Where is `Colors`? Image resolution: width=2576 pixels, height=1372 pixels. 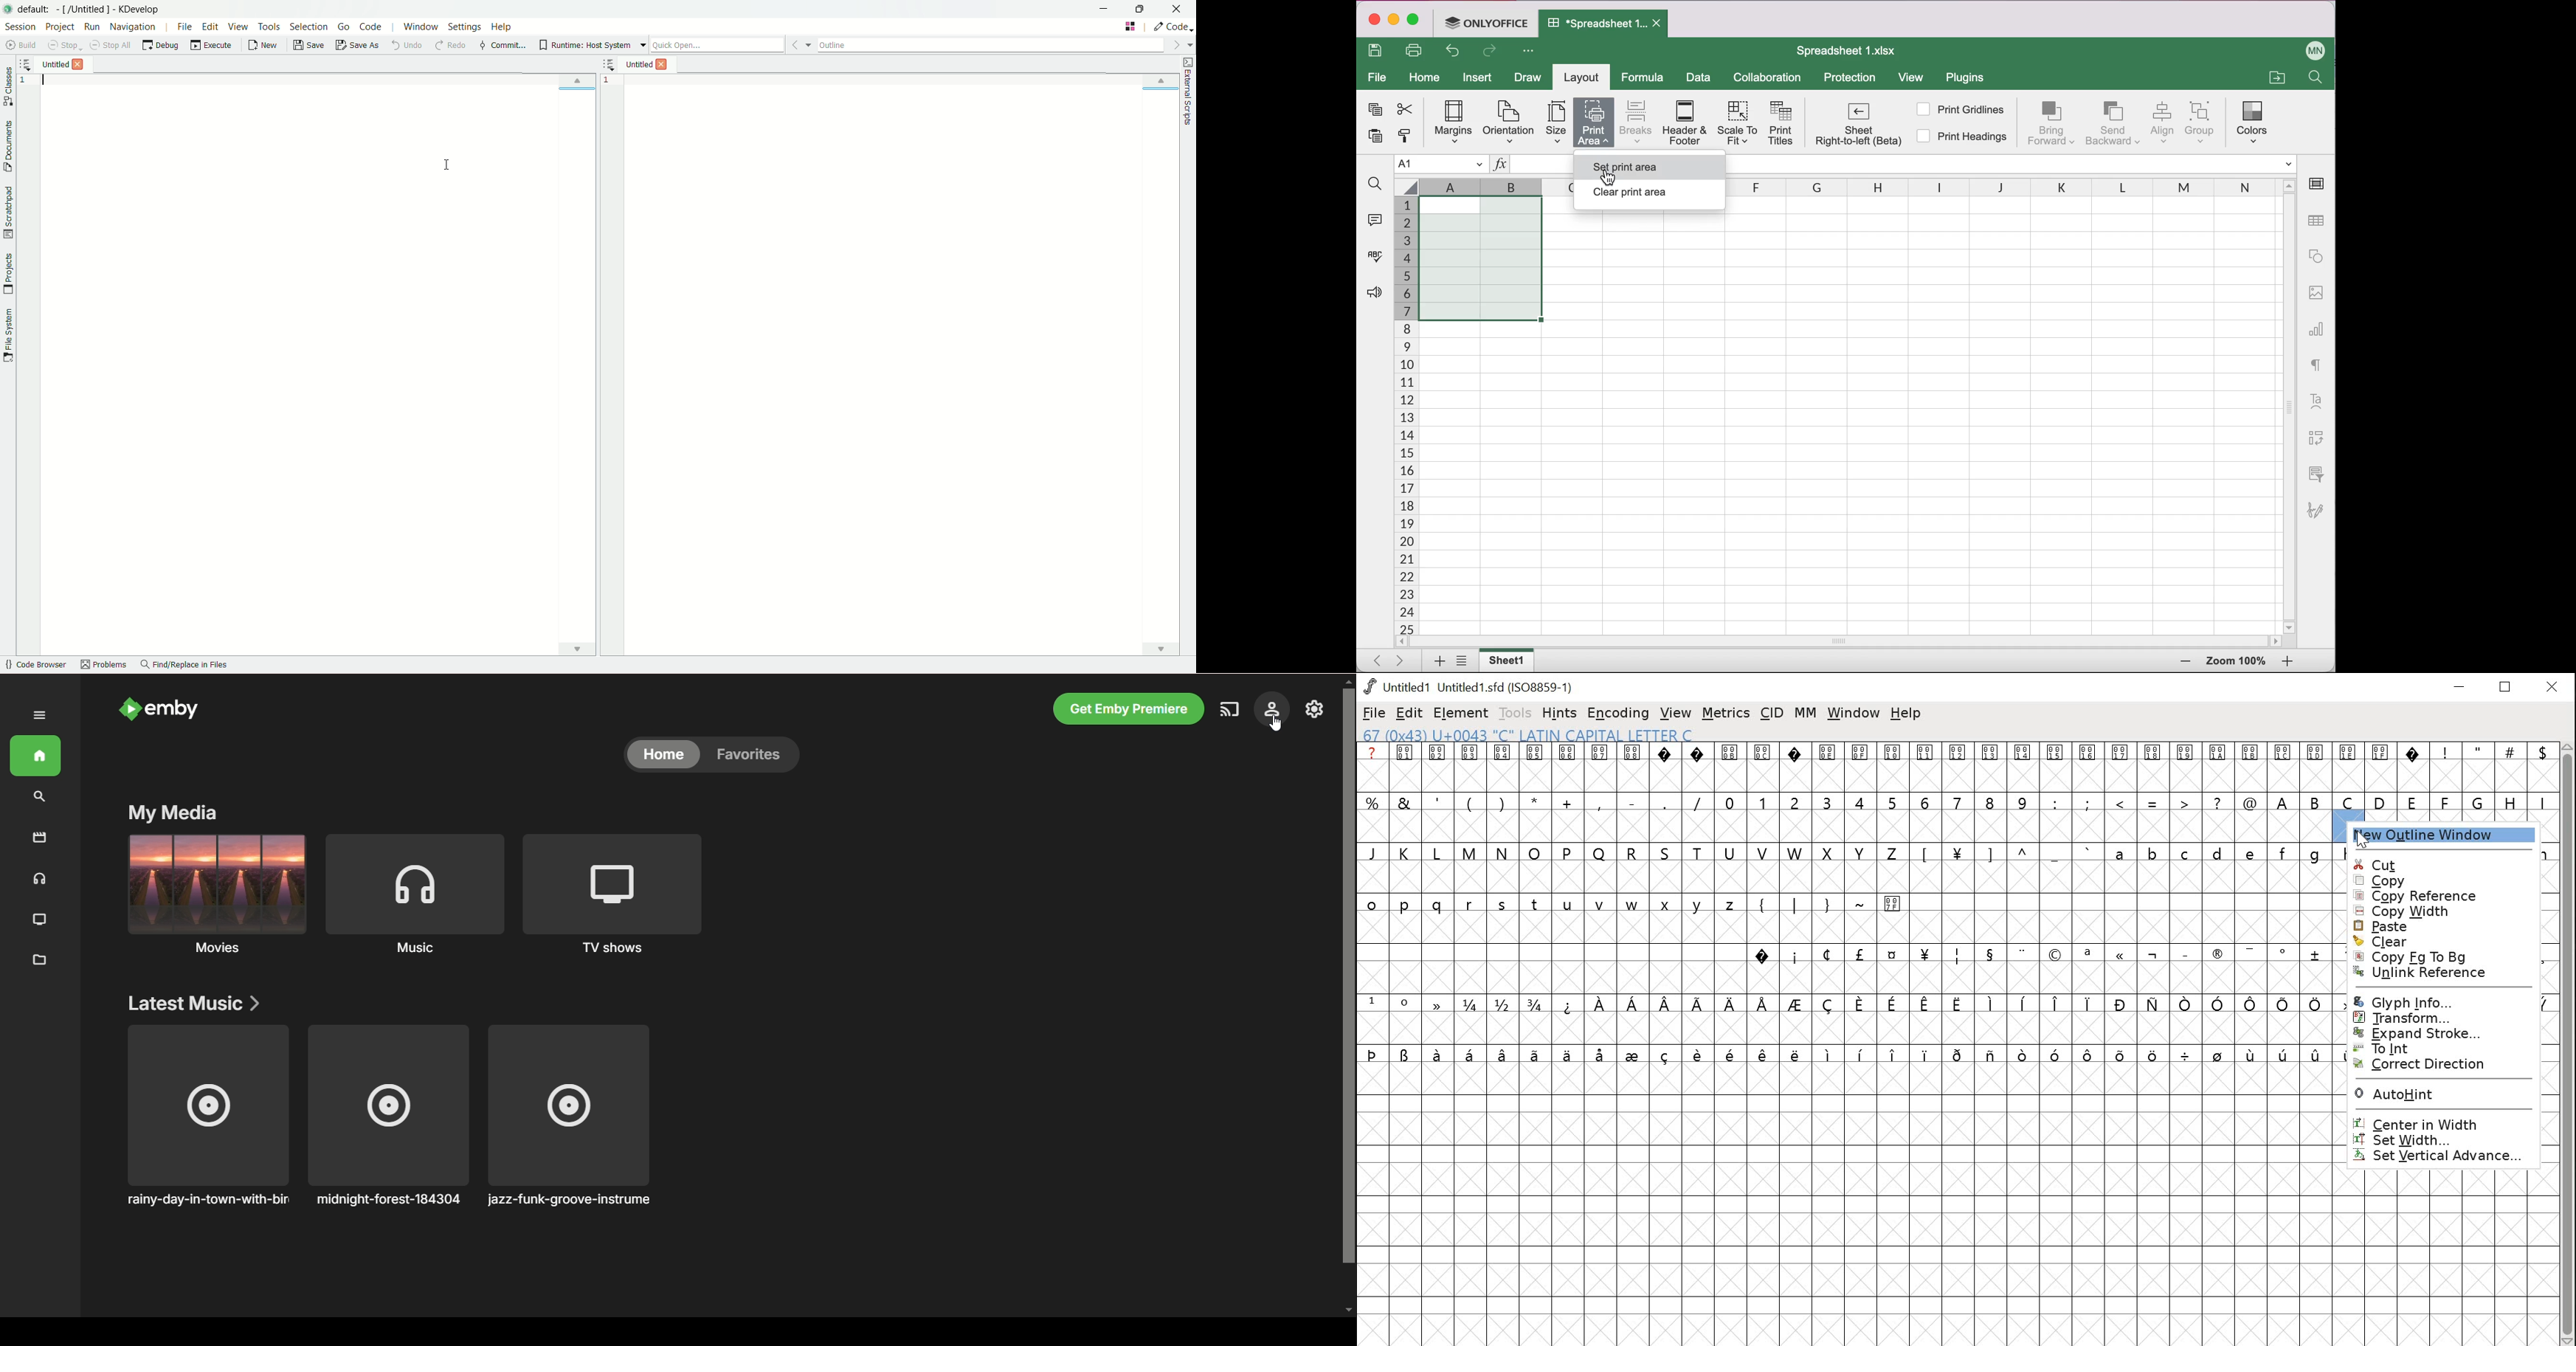
Colors is located at coordinates (2255, 119).